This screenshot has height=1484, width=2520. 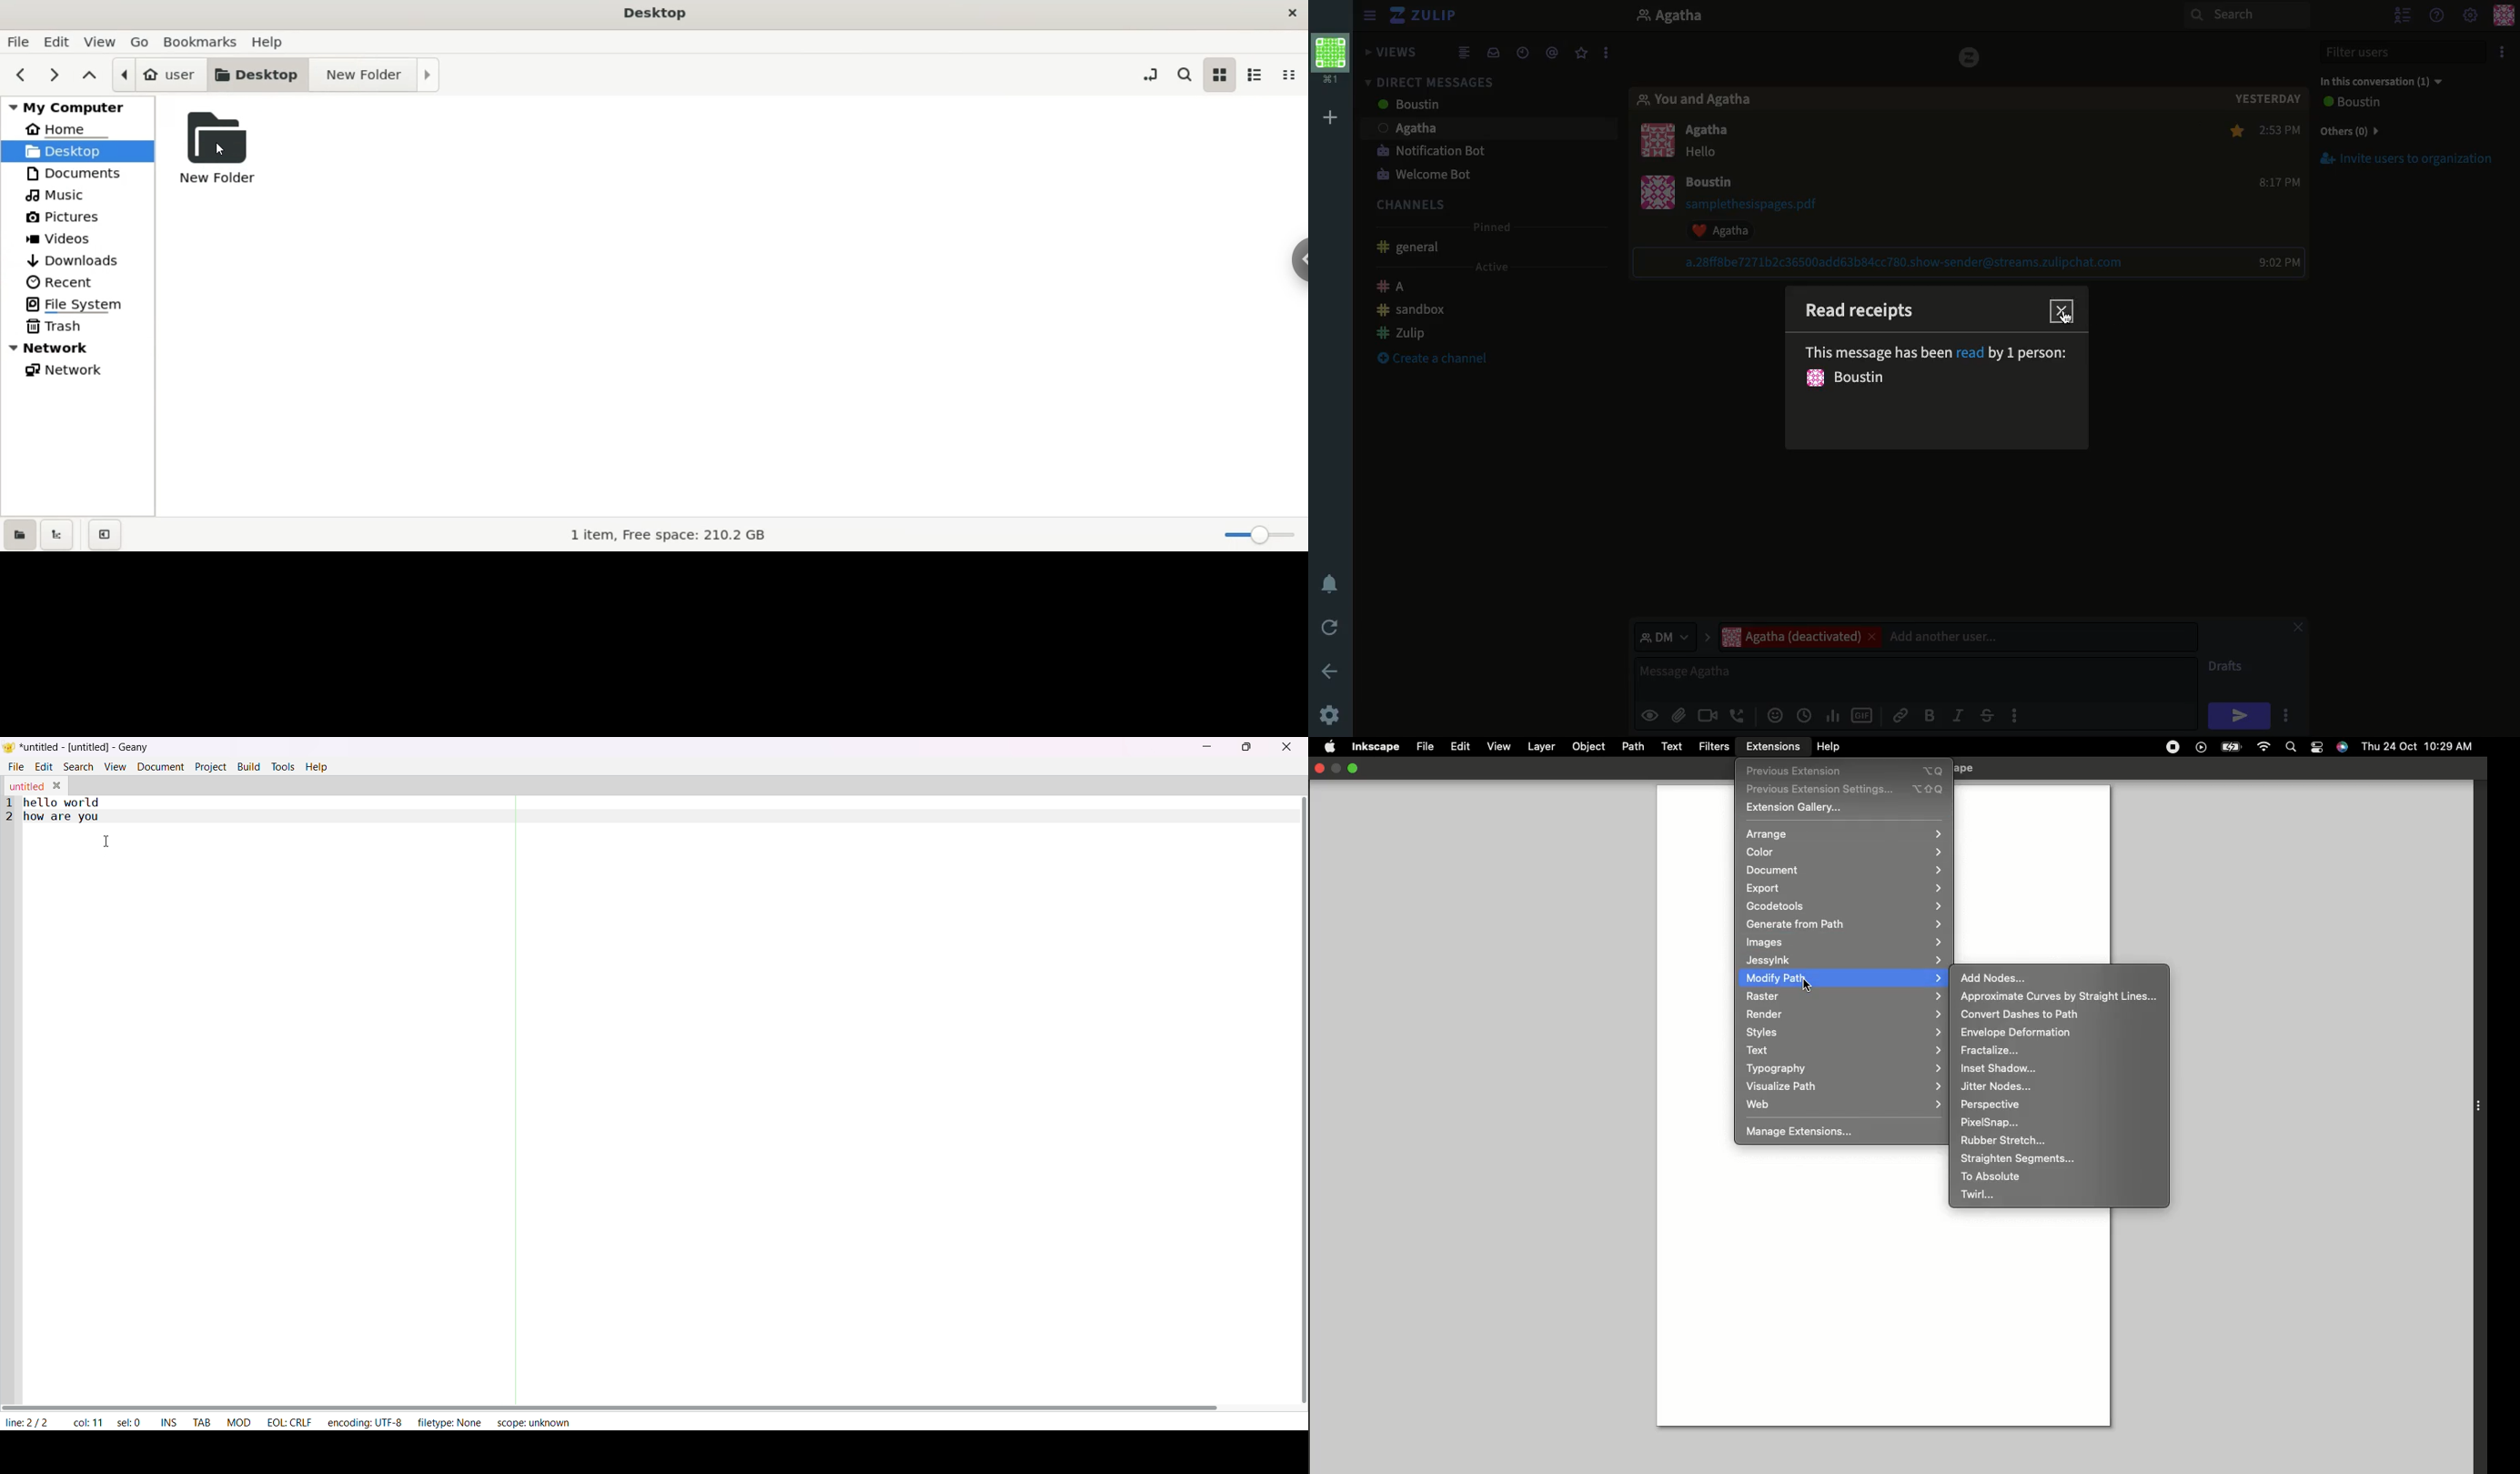 I want to click on Inset shadow, so click(x=1999, y=1068).